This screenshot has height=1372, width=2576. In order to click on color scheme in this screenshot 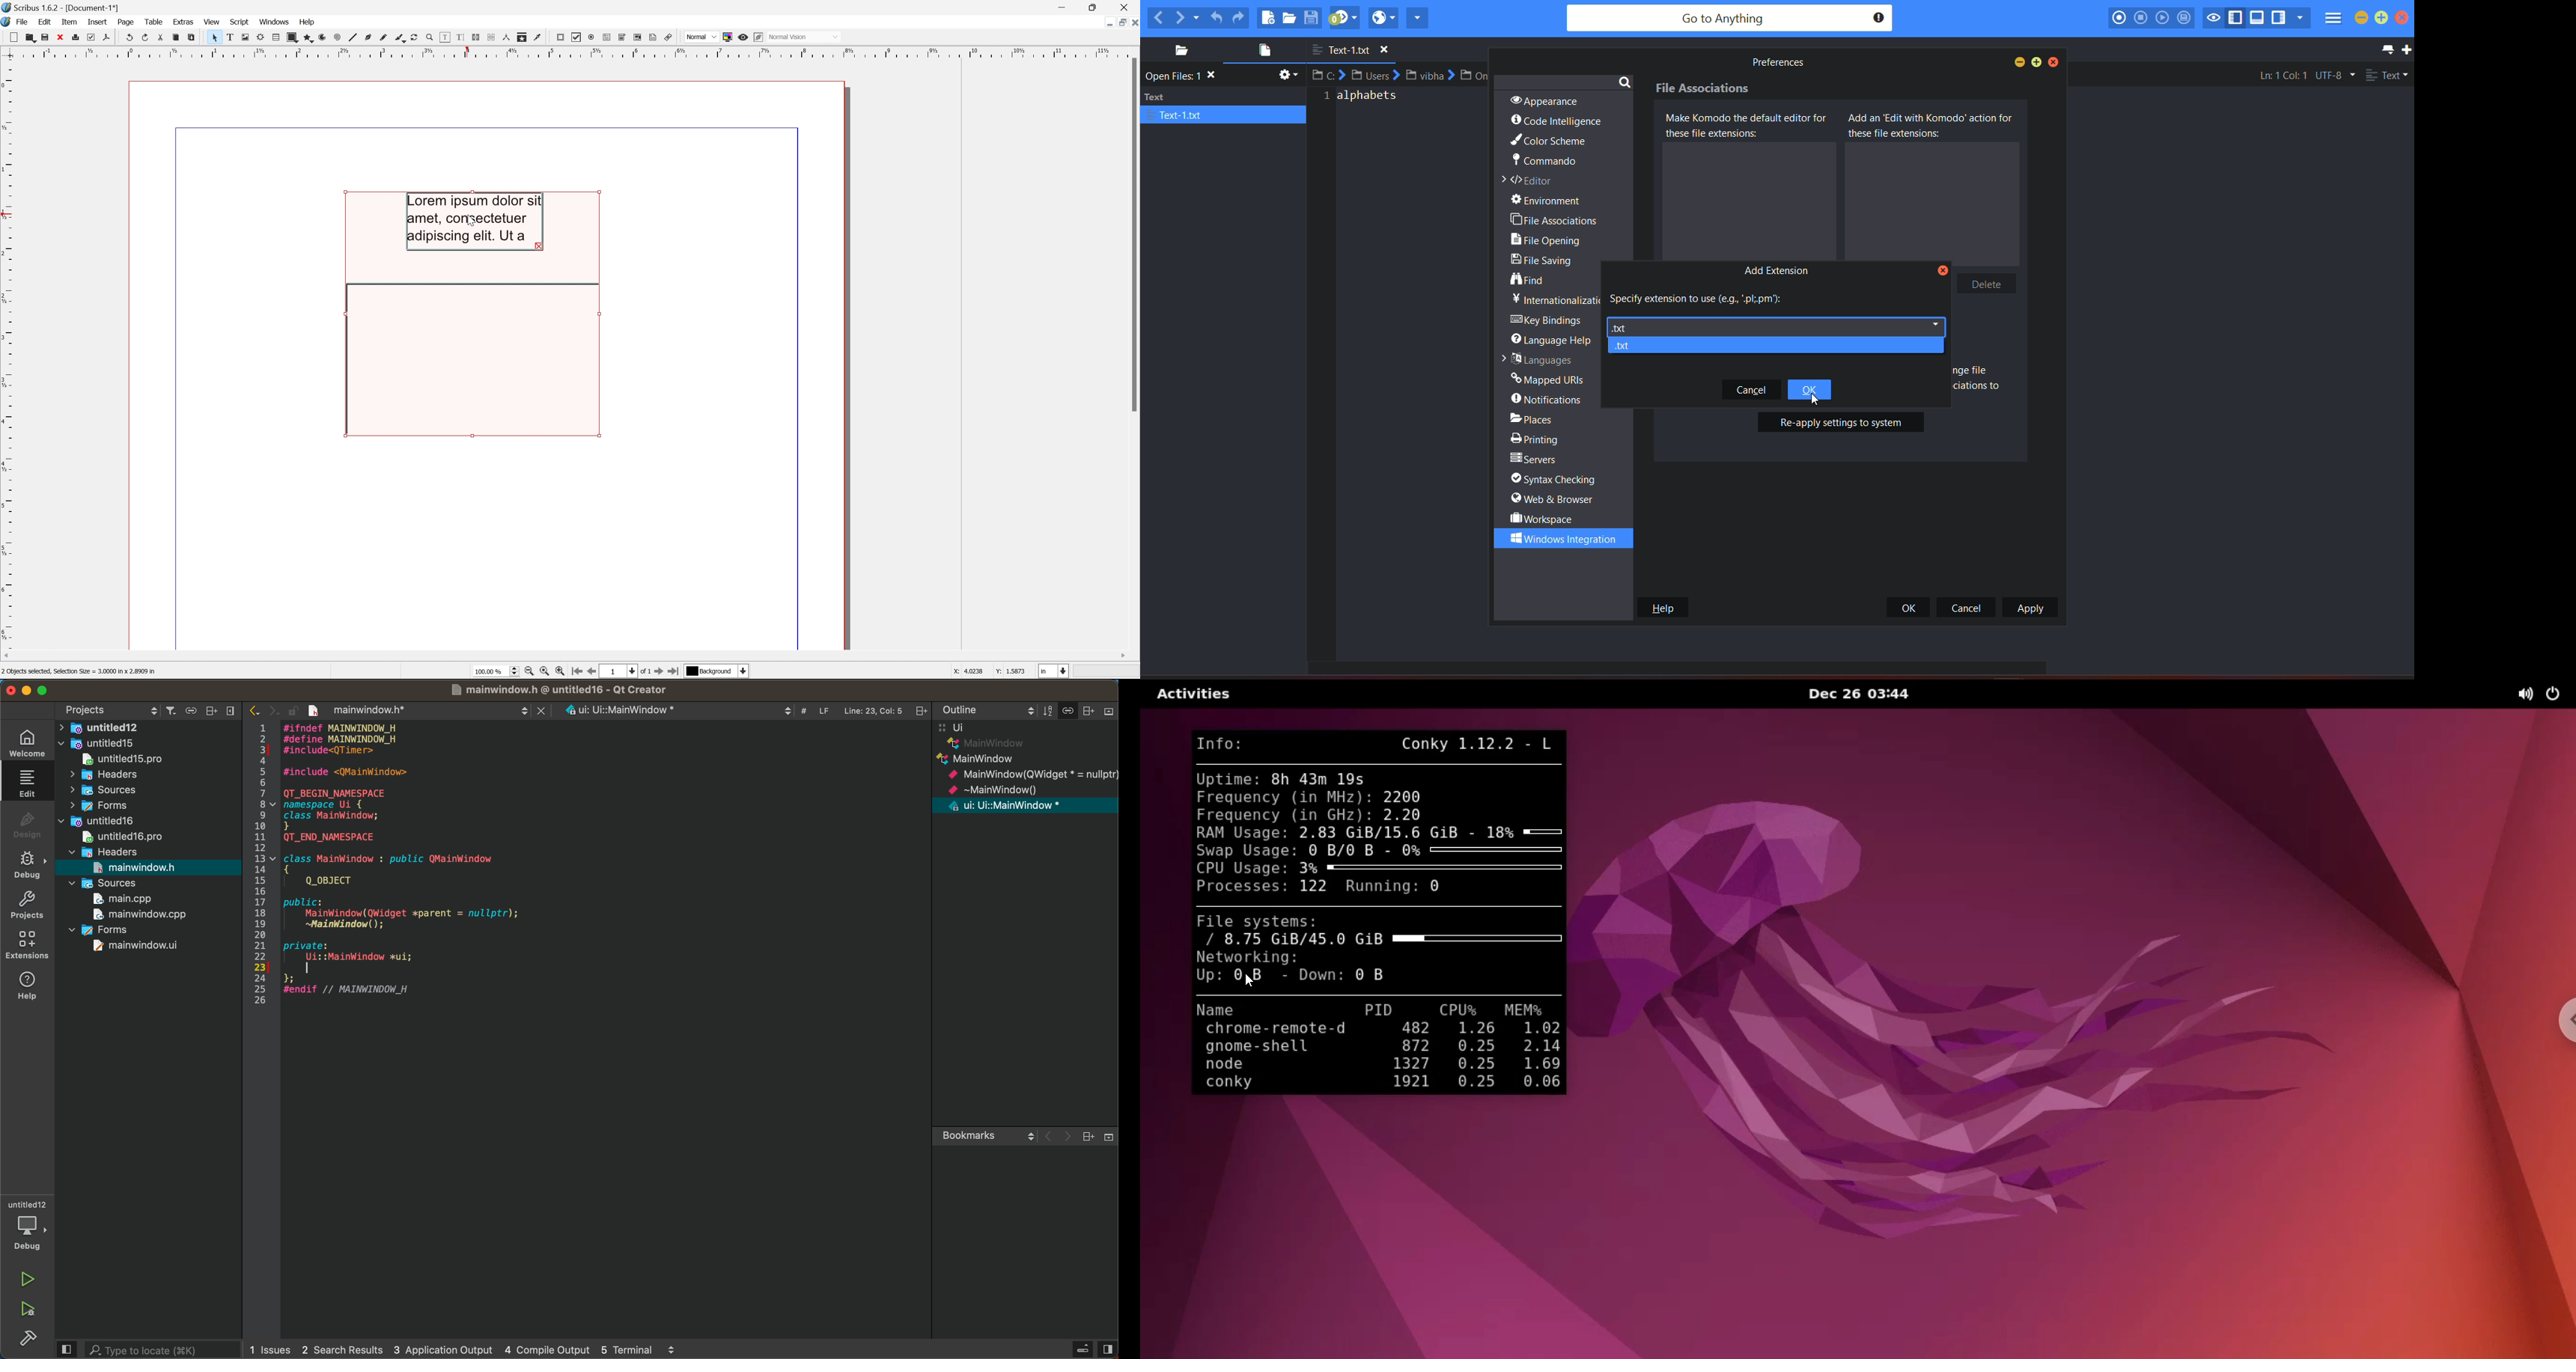, I will do `click(1547, 142)`.